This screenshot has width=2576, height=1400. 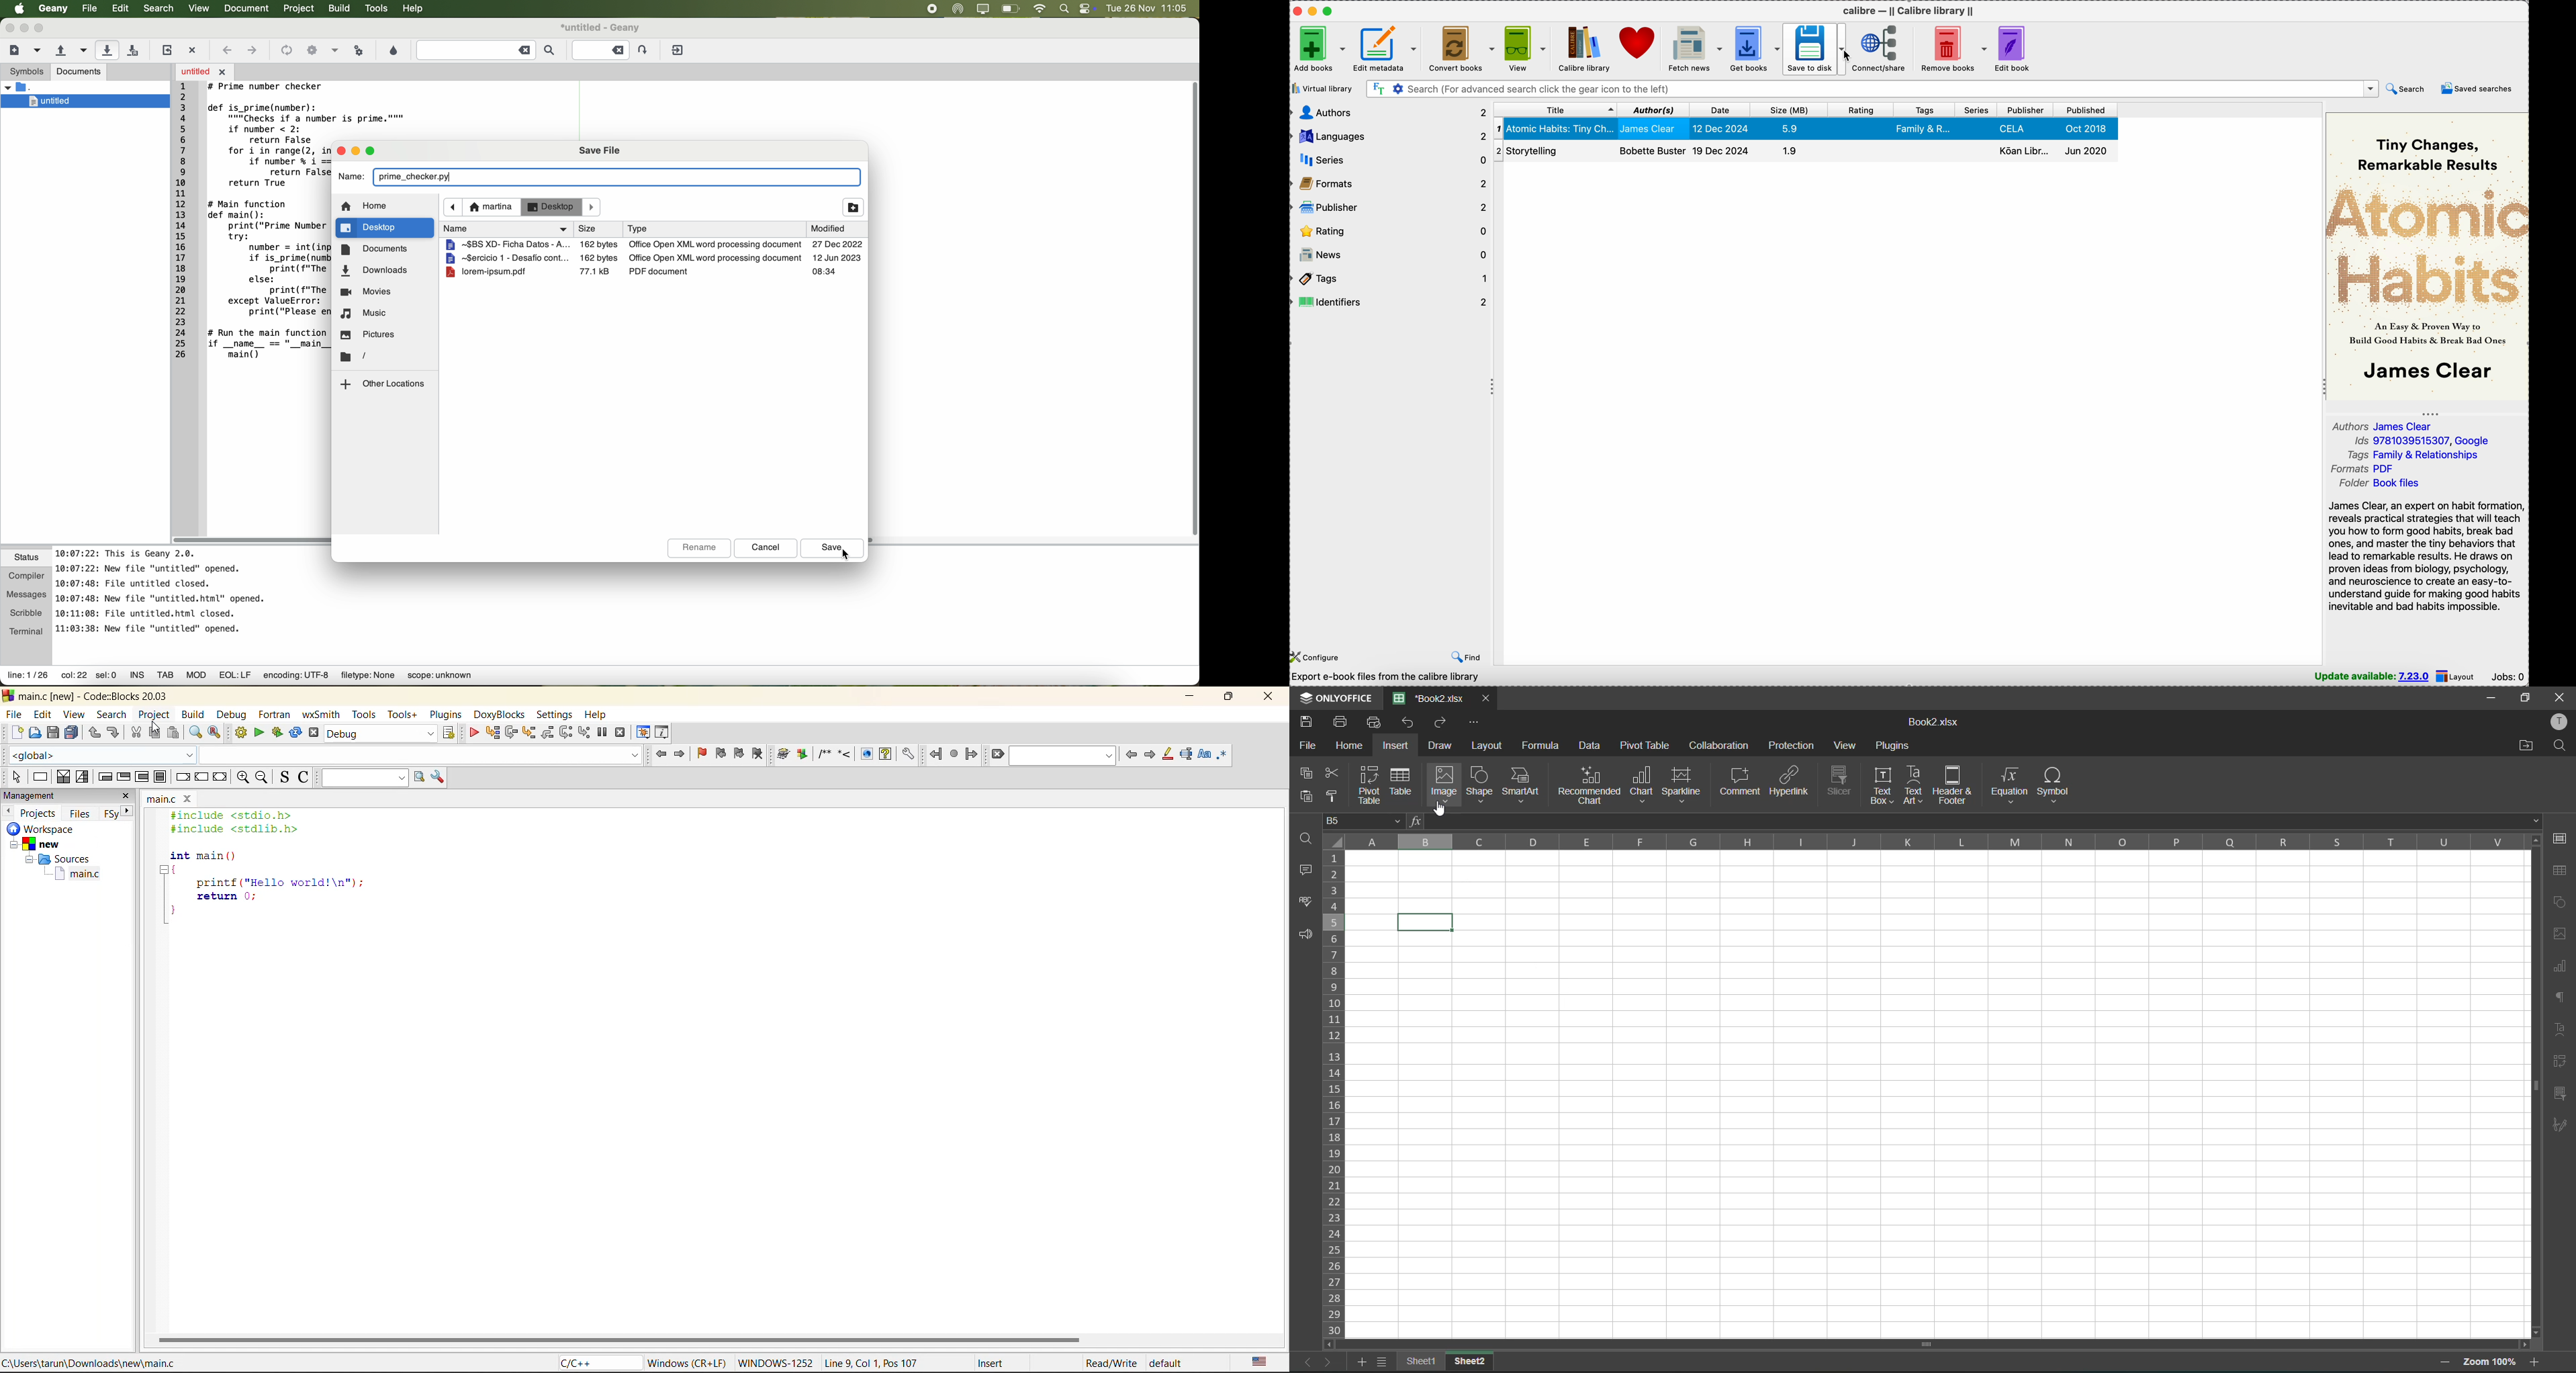 I want to click on languages, so click(x=1389, y=137).